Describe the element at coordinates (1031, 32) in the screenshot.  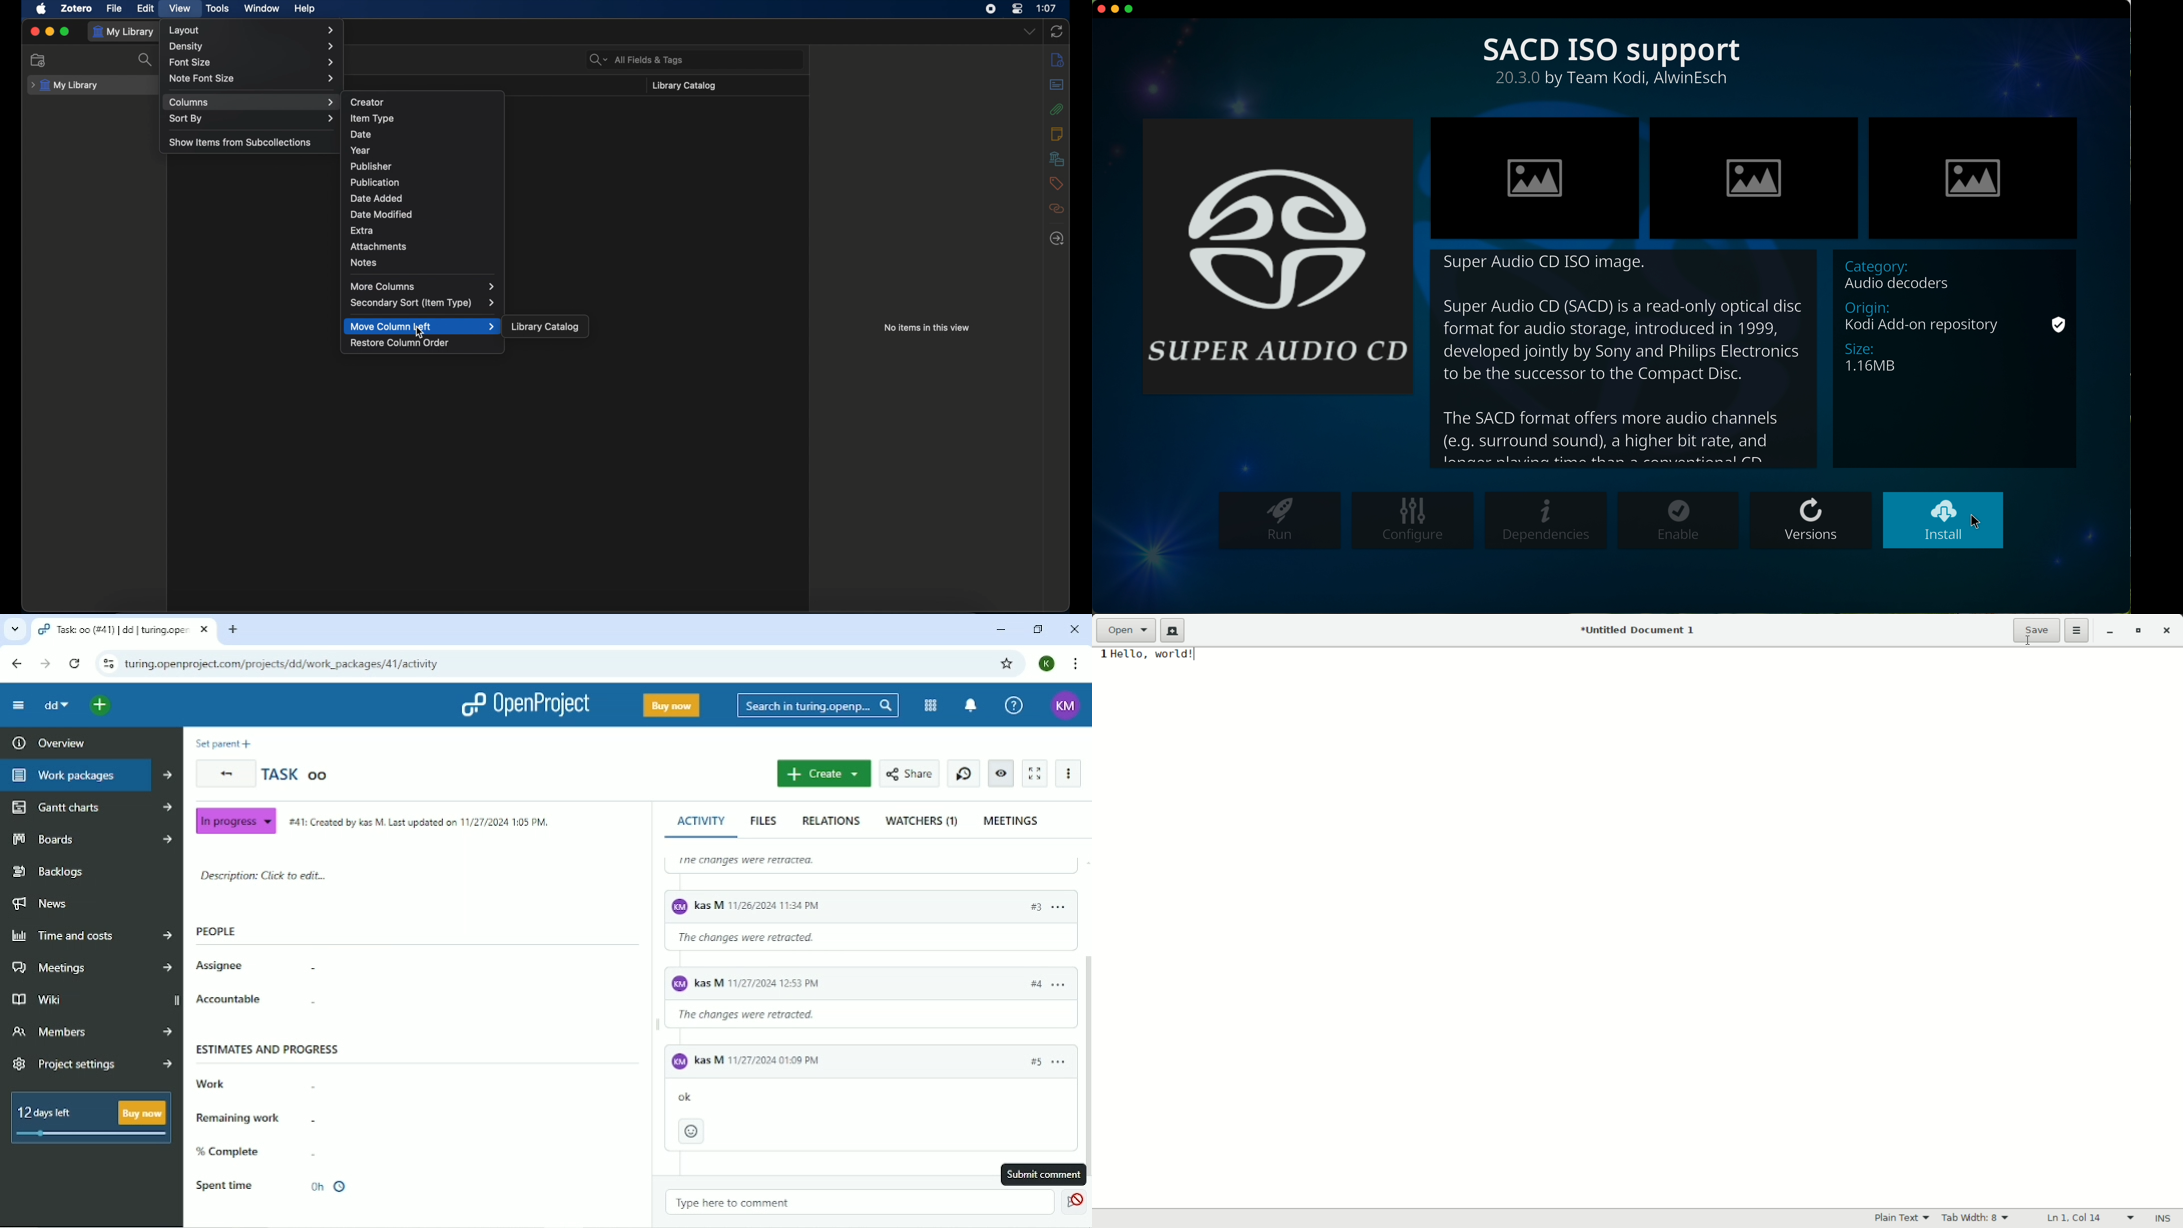
I see `dropdown` at that location.